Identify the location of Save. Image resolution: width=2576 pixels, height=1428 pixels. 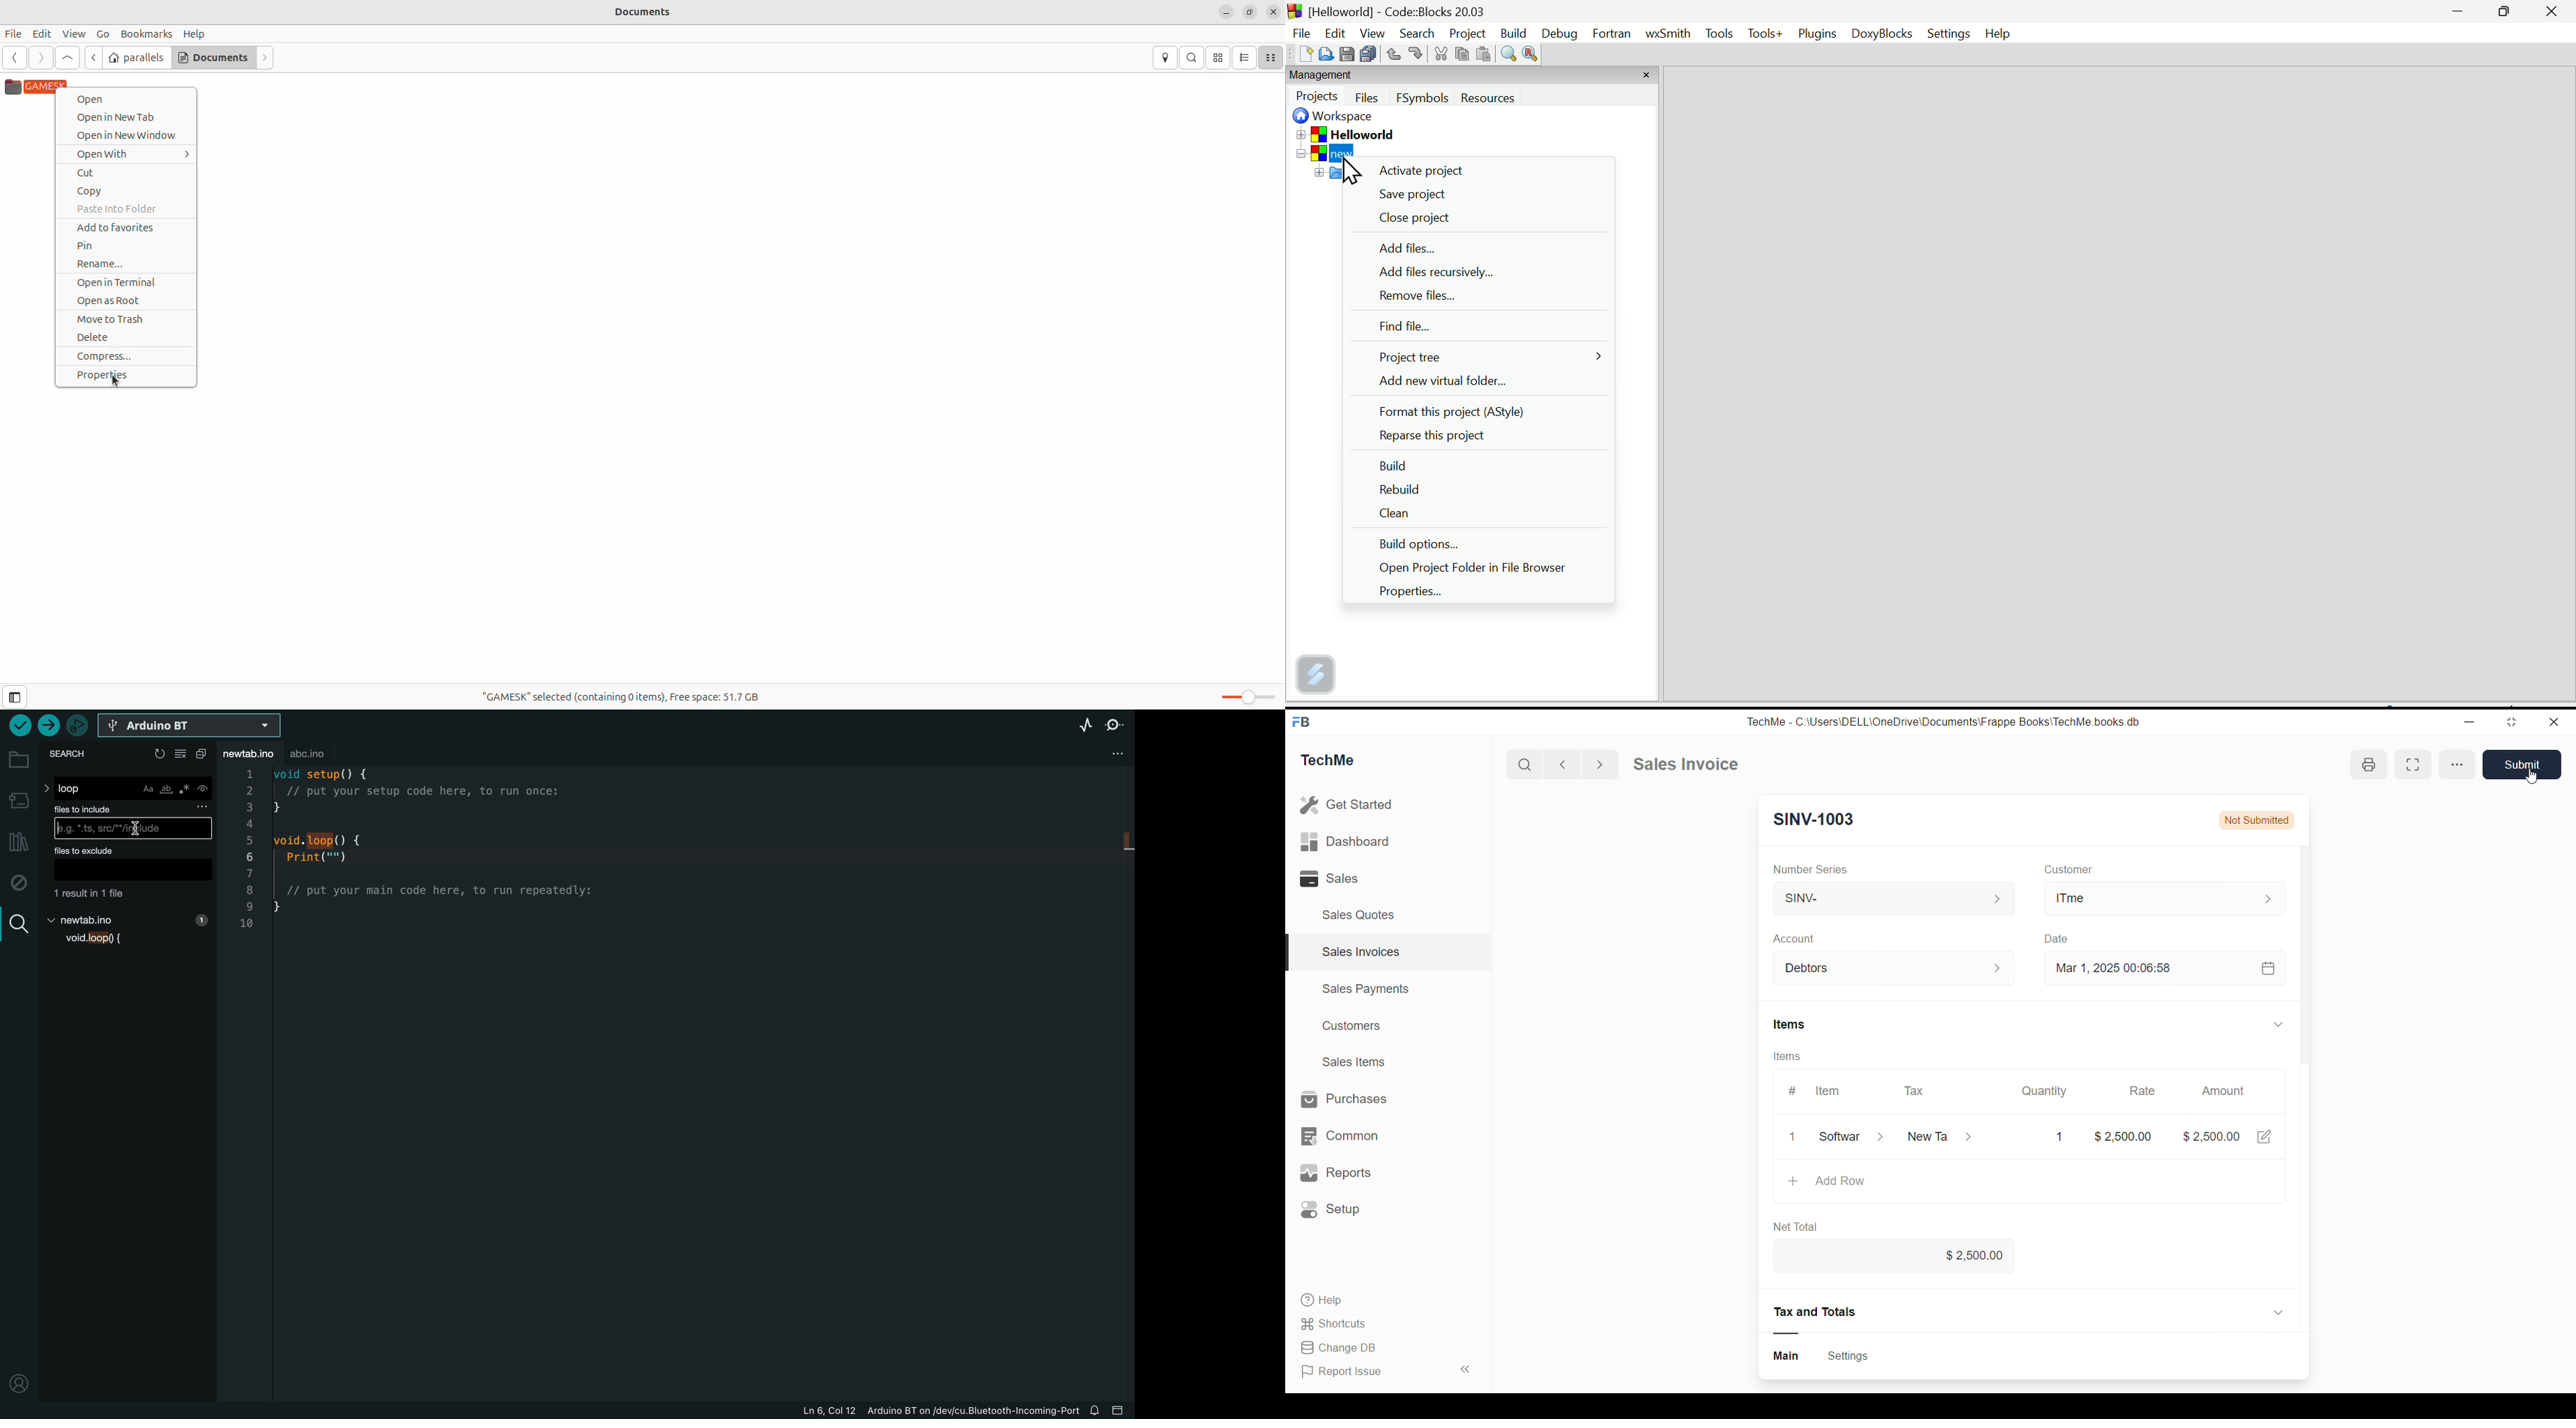
(2522, 761).